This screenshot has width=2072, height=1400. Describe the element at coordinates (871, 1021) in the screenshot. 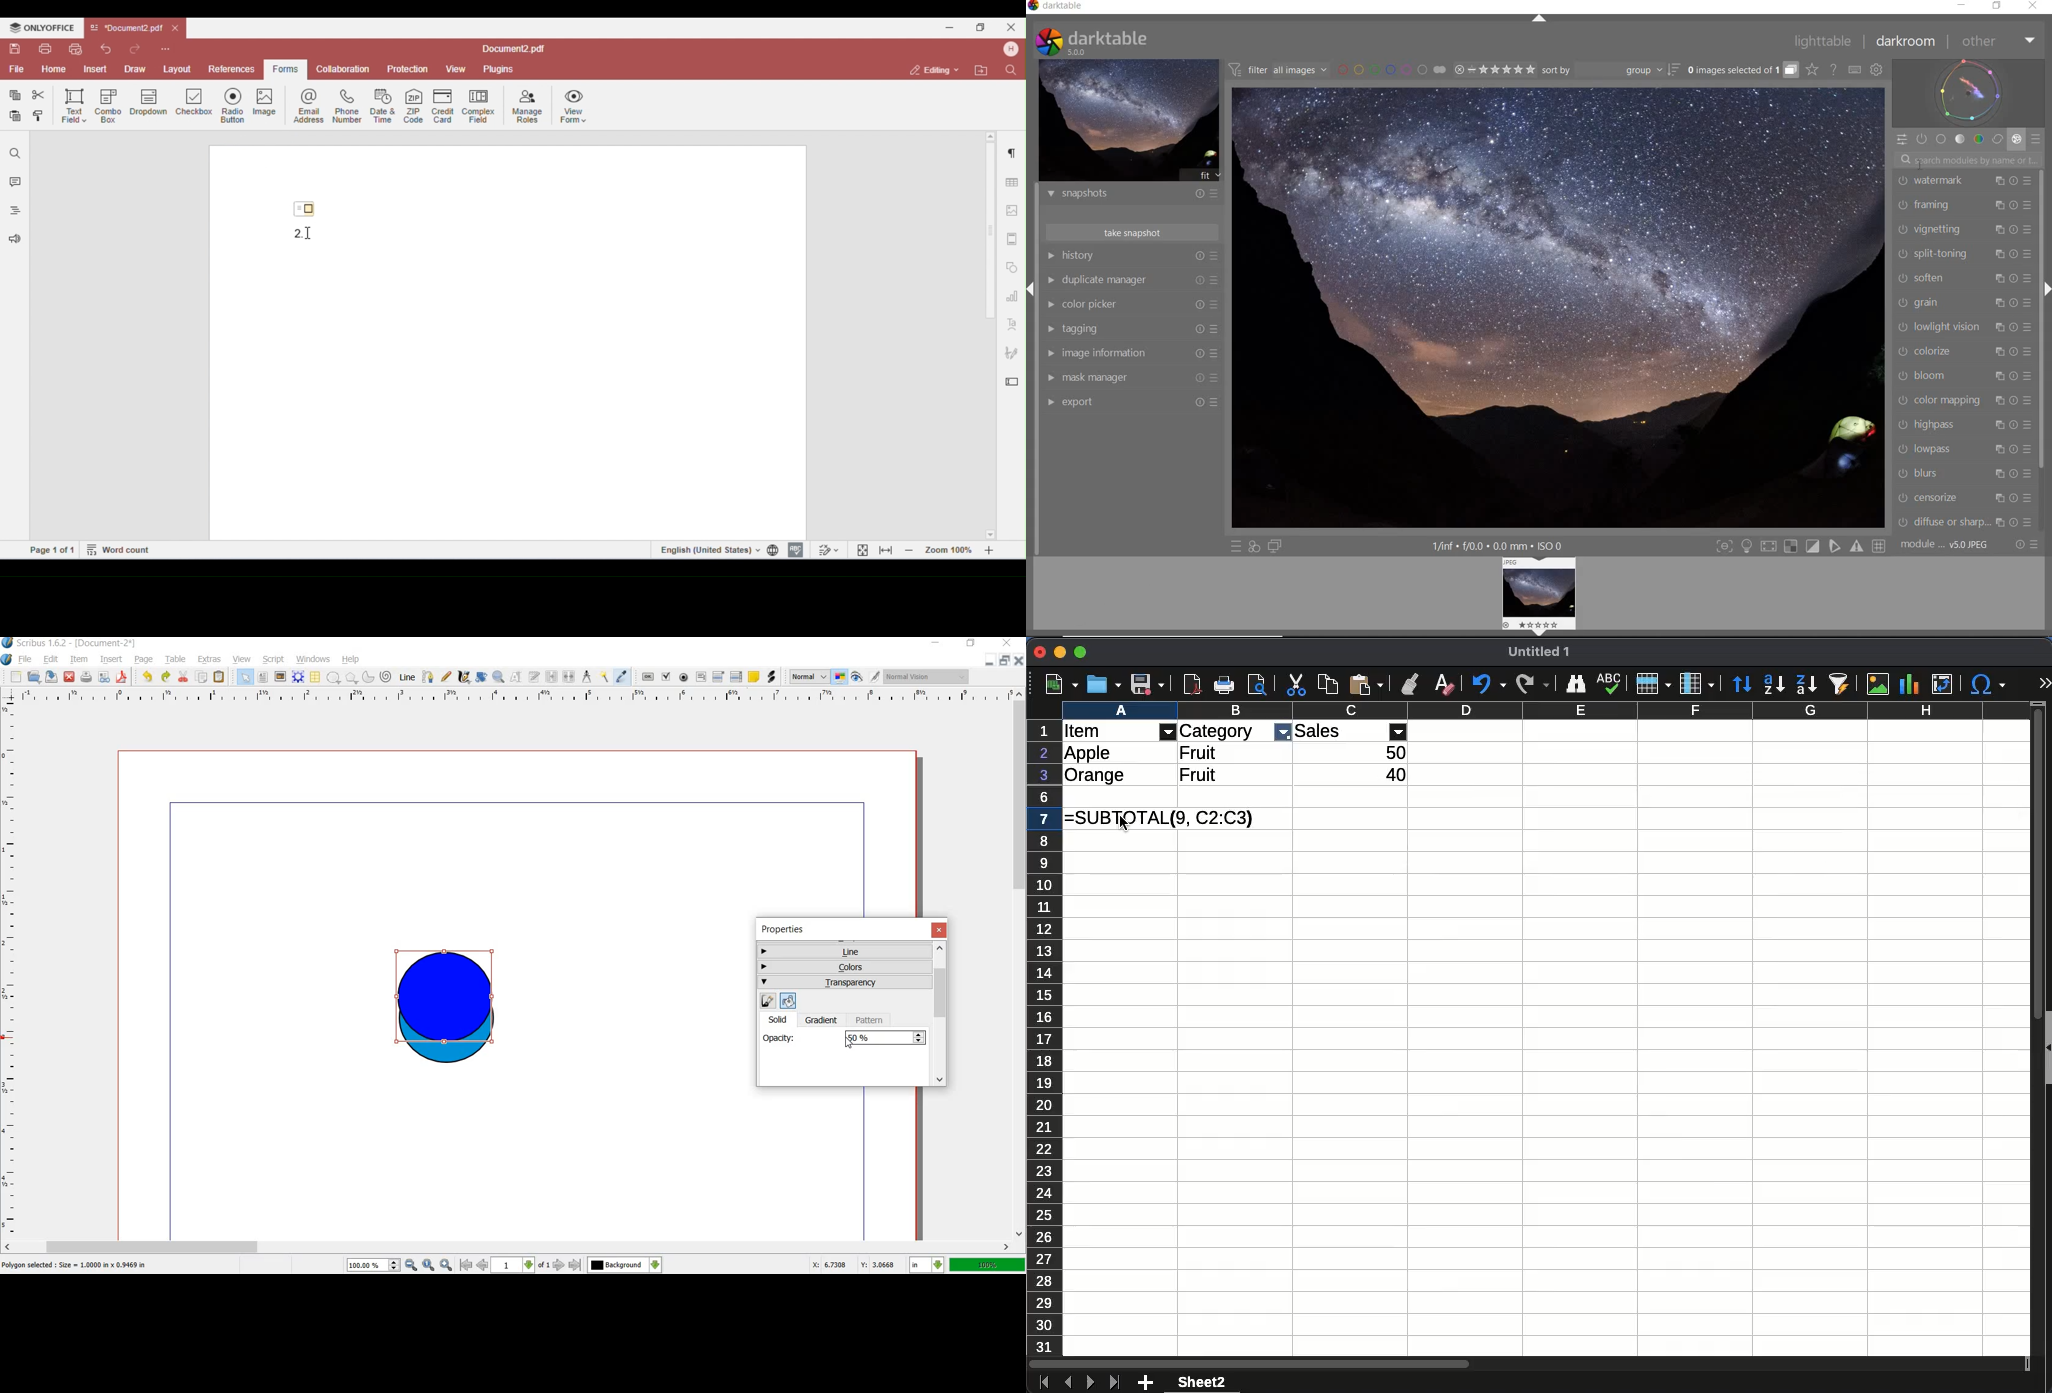

I see `pattern` at that location.